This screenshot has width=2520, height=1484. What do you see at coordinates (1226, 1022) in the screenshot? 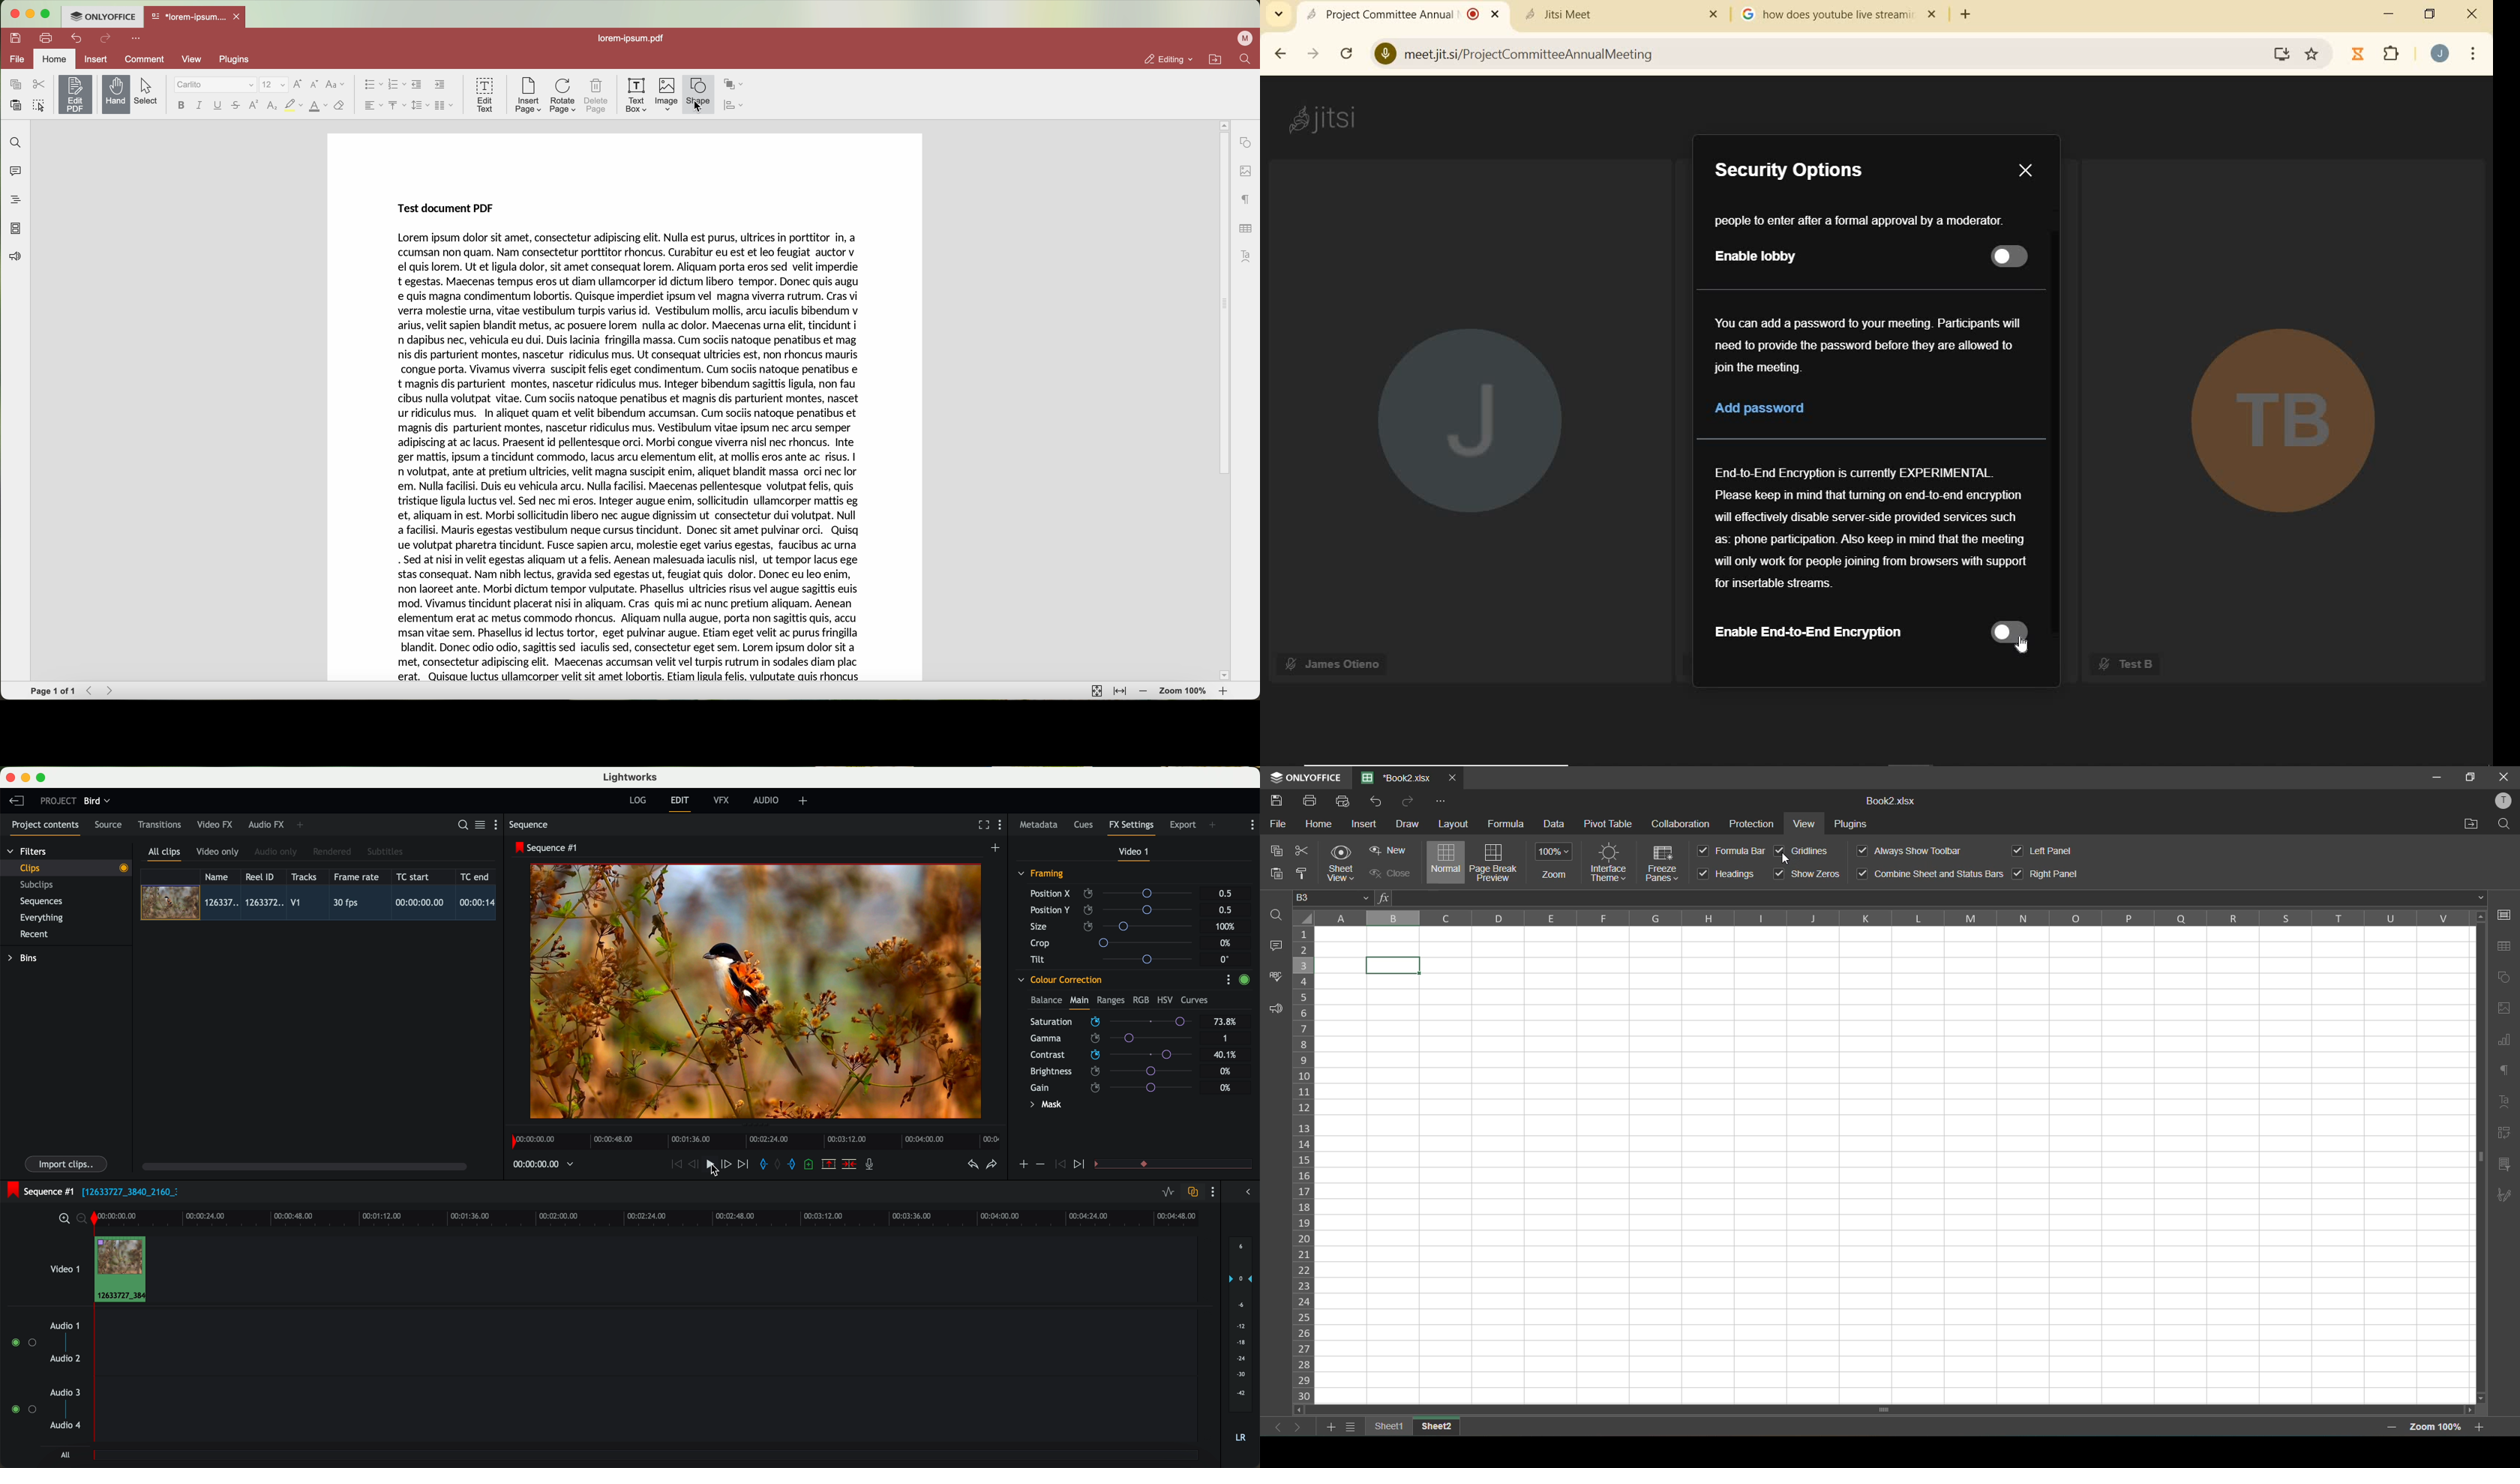
I see `73.8%` at bounding box center [1226, 1022].